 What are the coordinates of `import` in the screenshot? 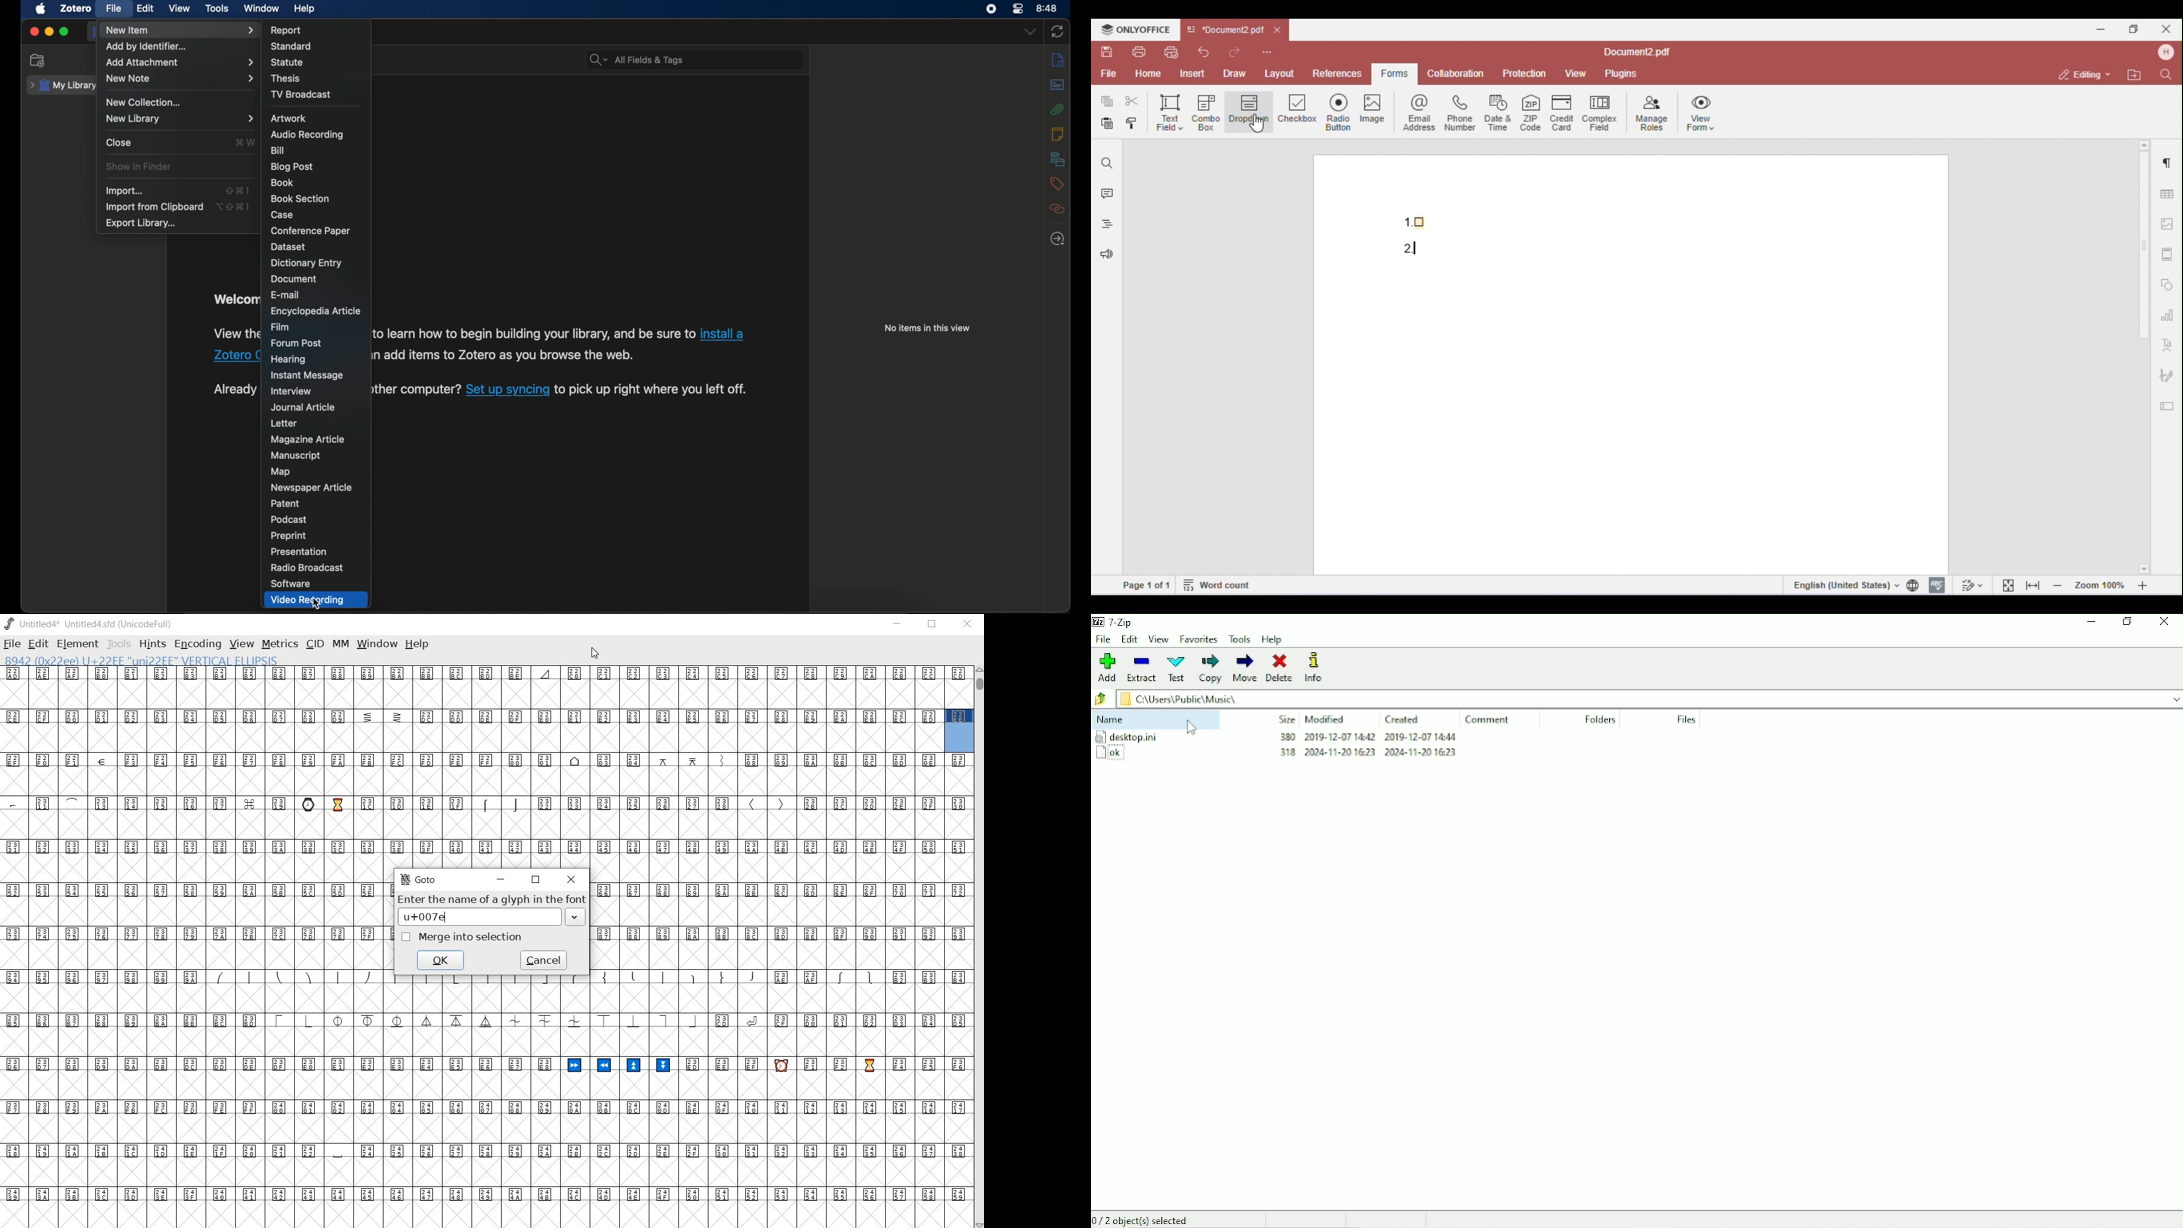 It's located at (125, 191).